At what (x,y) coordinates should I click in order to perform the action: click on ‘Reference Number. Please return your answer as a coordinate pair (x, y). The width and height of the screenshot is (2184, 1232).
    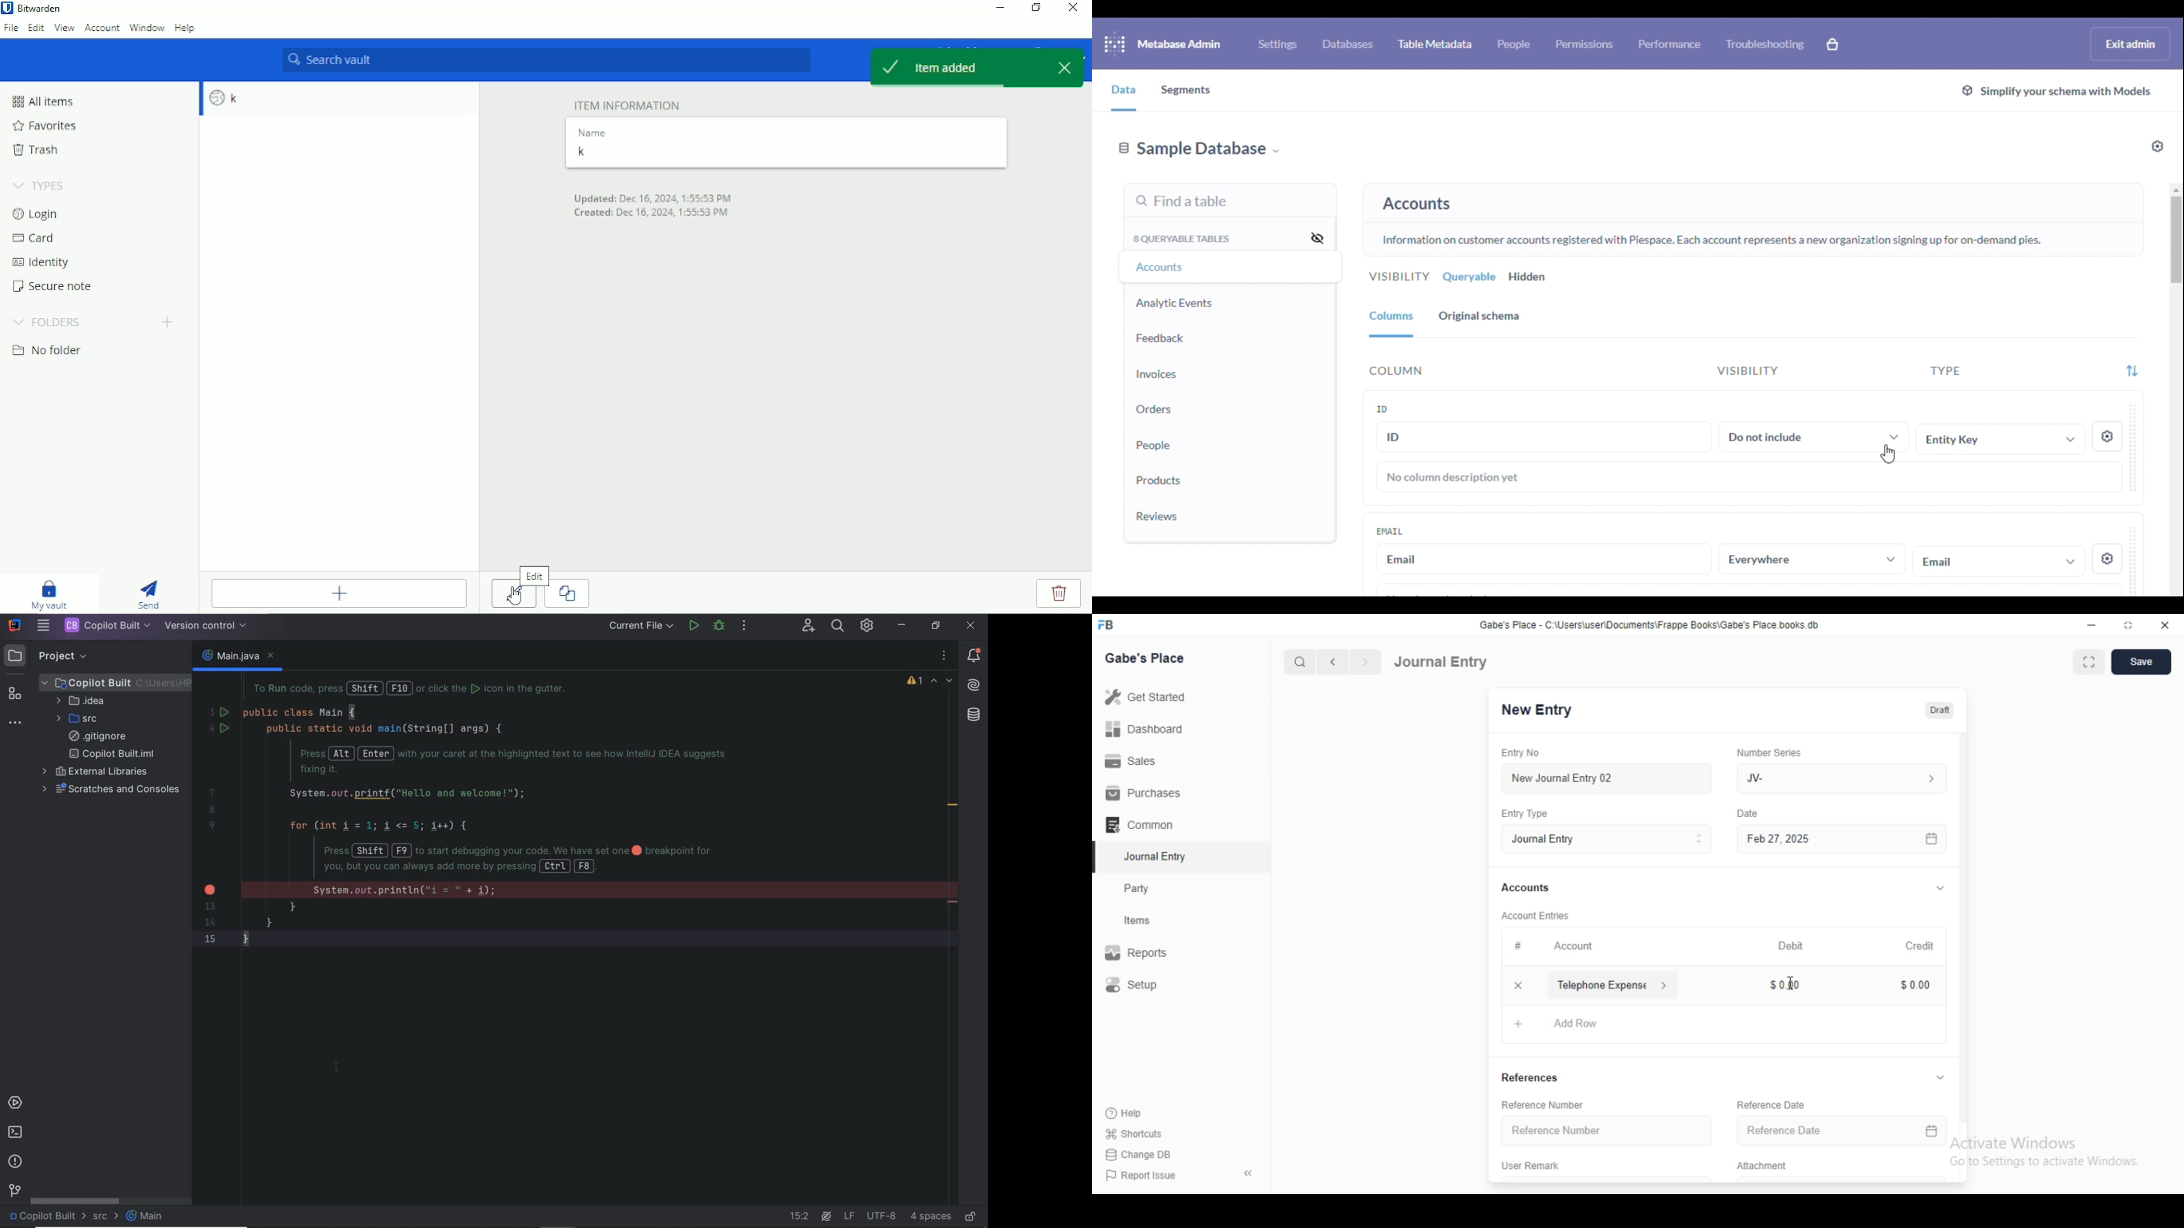
    Looking at the image, I should click on (1603, 1131).